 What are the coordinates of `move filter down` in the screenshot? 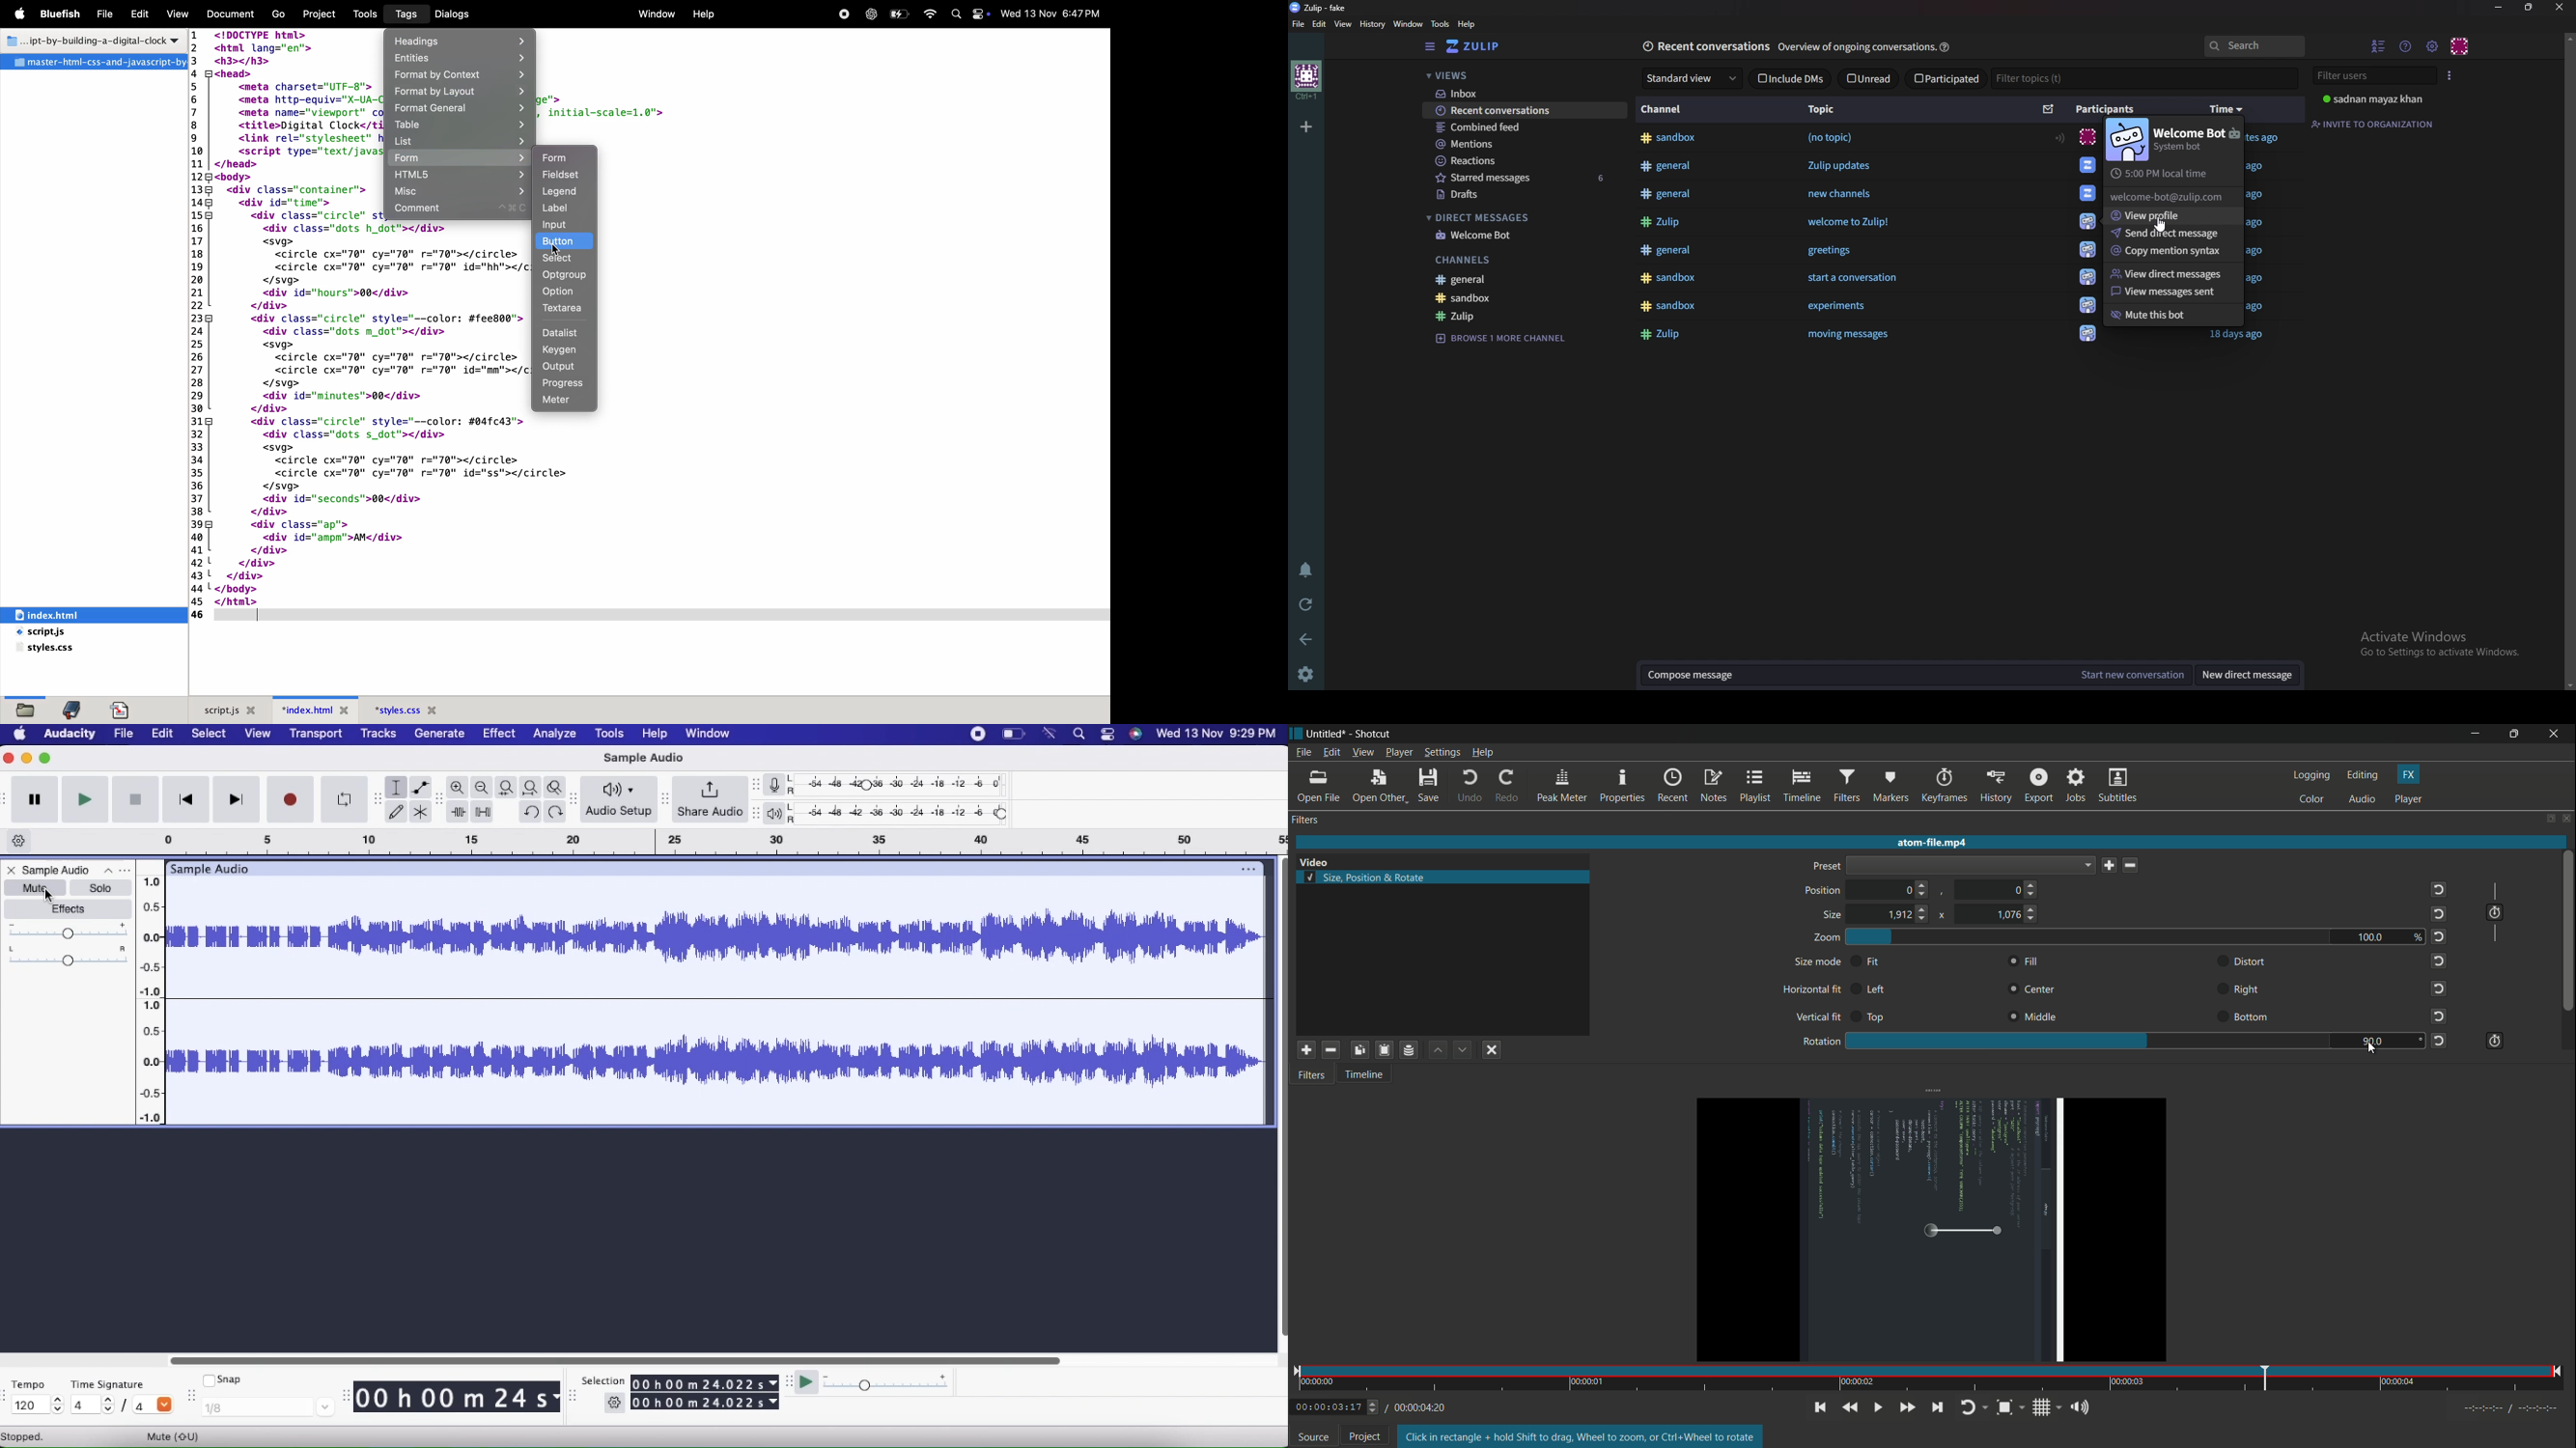 It's located at (1463, 1050).